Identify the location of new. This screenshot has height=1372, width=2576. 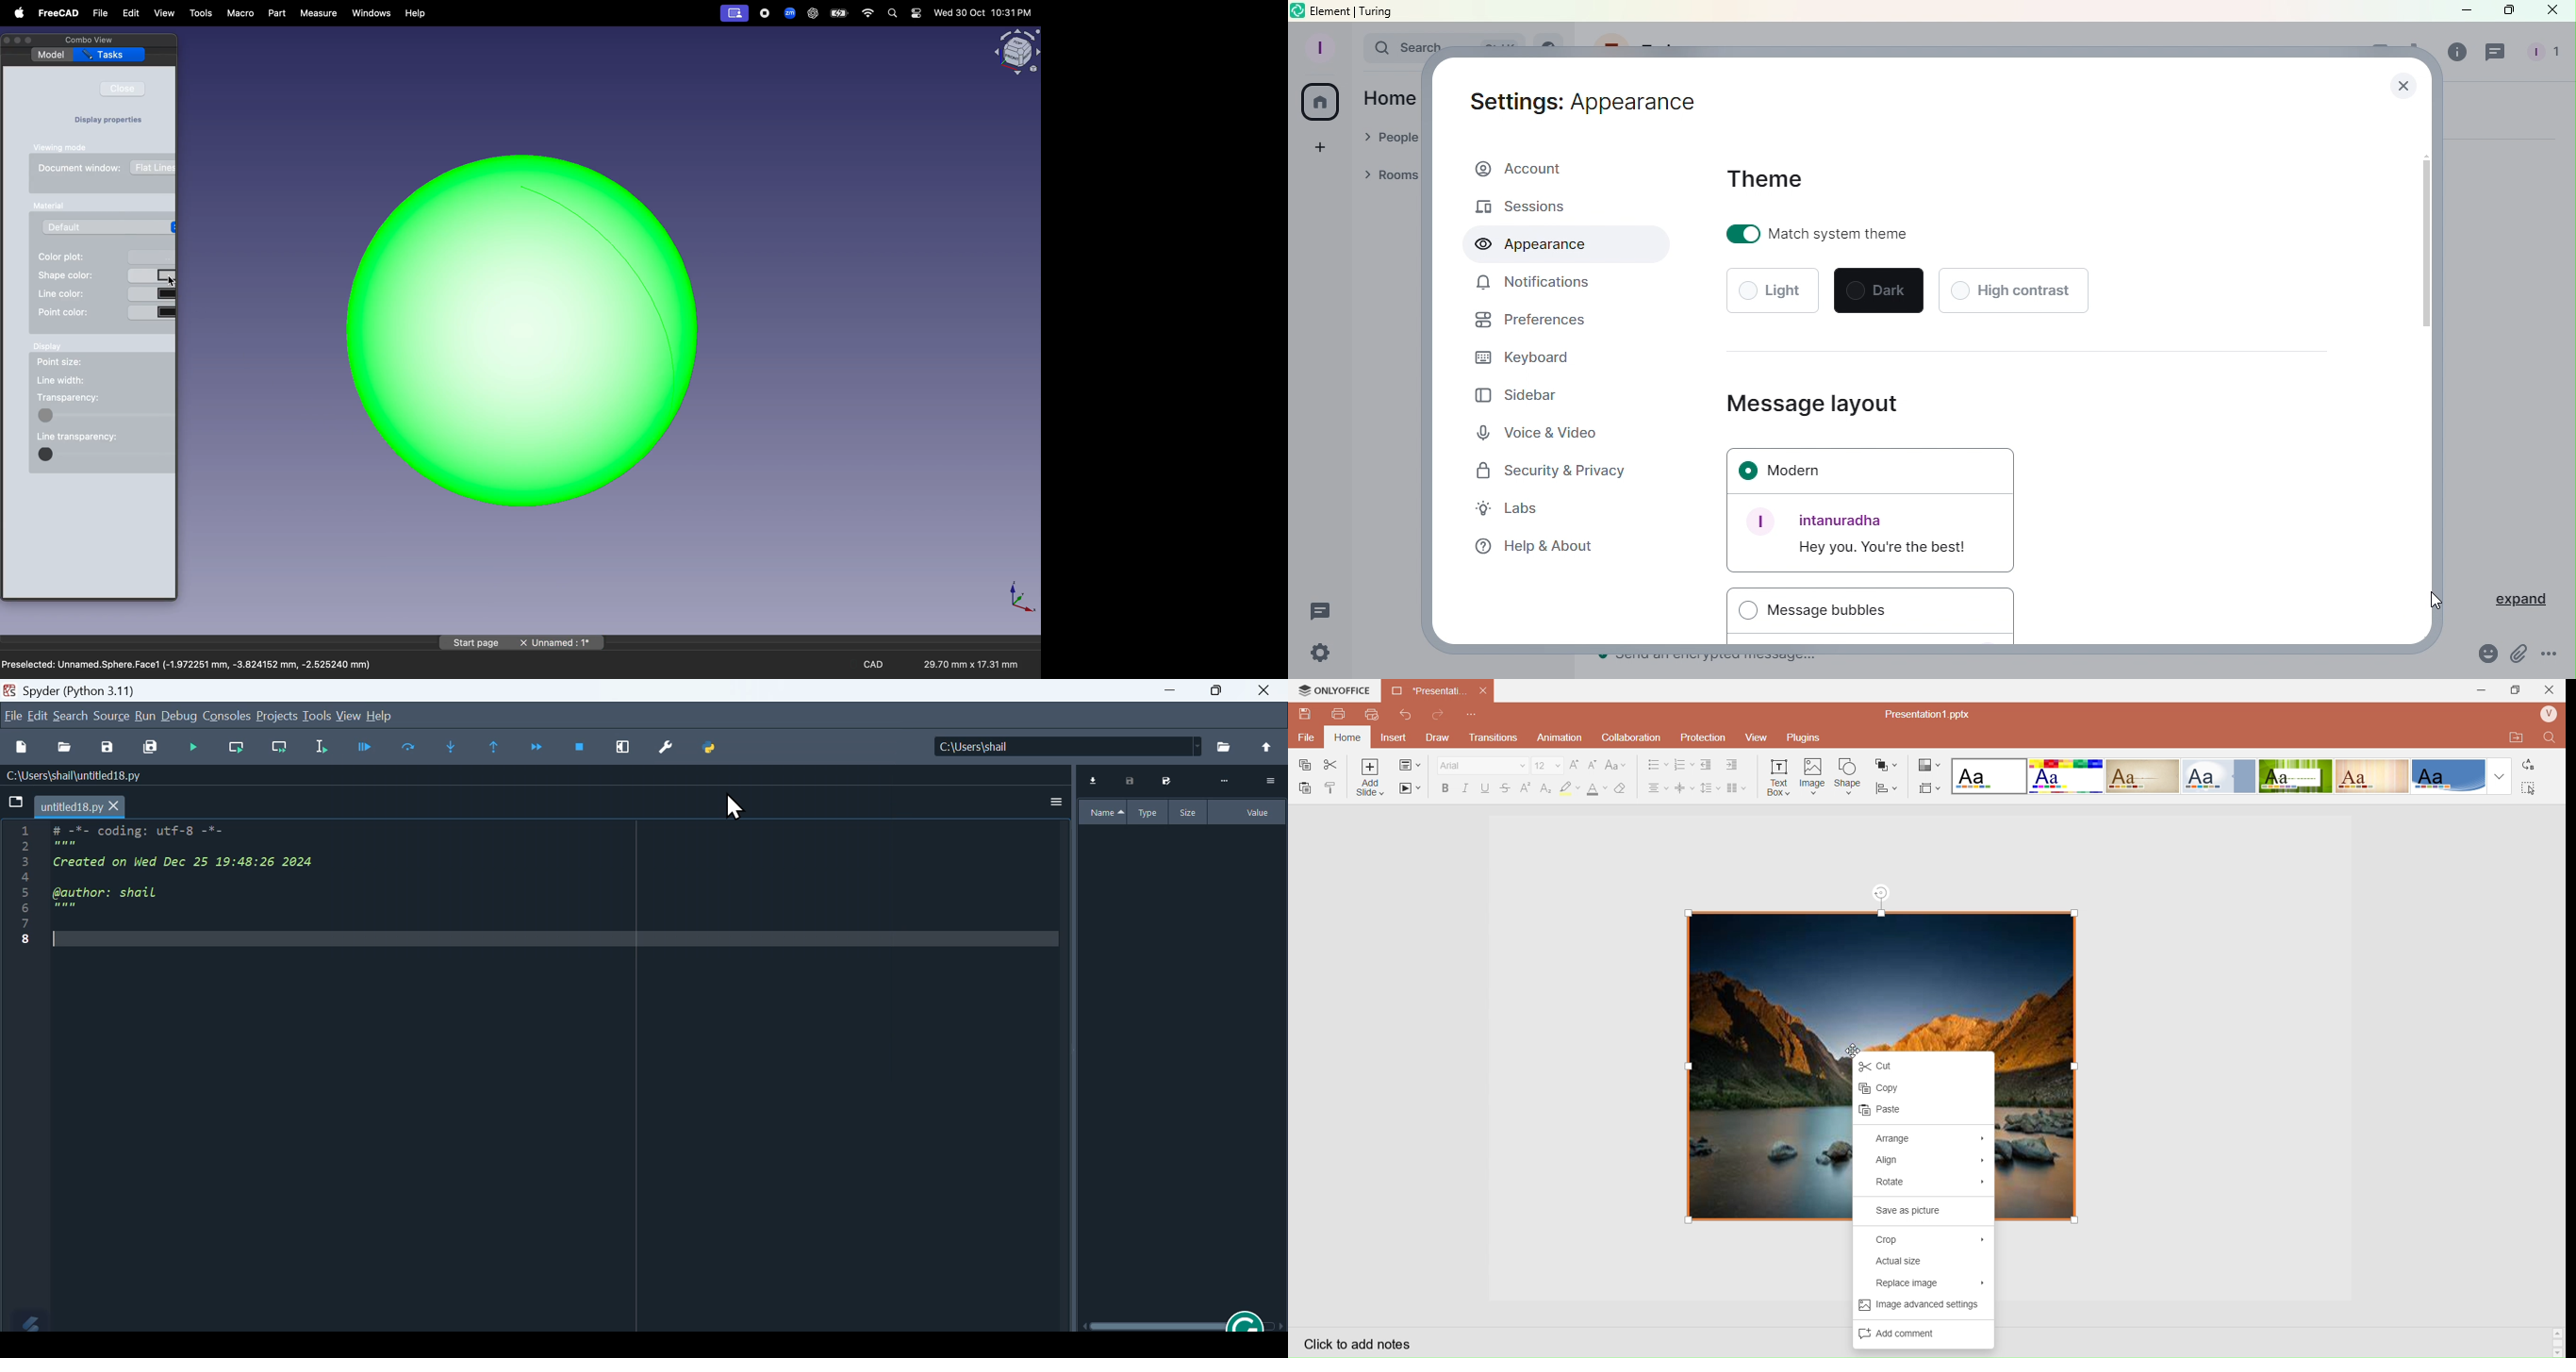
(19, 747).